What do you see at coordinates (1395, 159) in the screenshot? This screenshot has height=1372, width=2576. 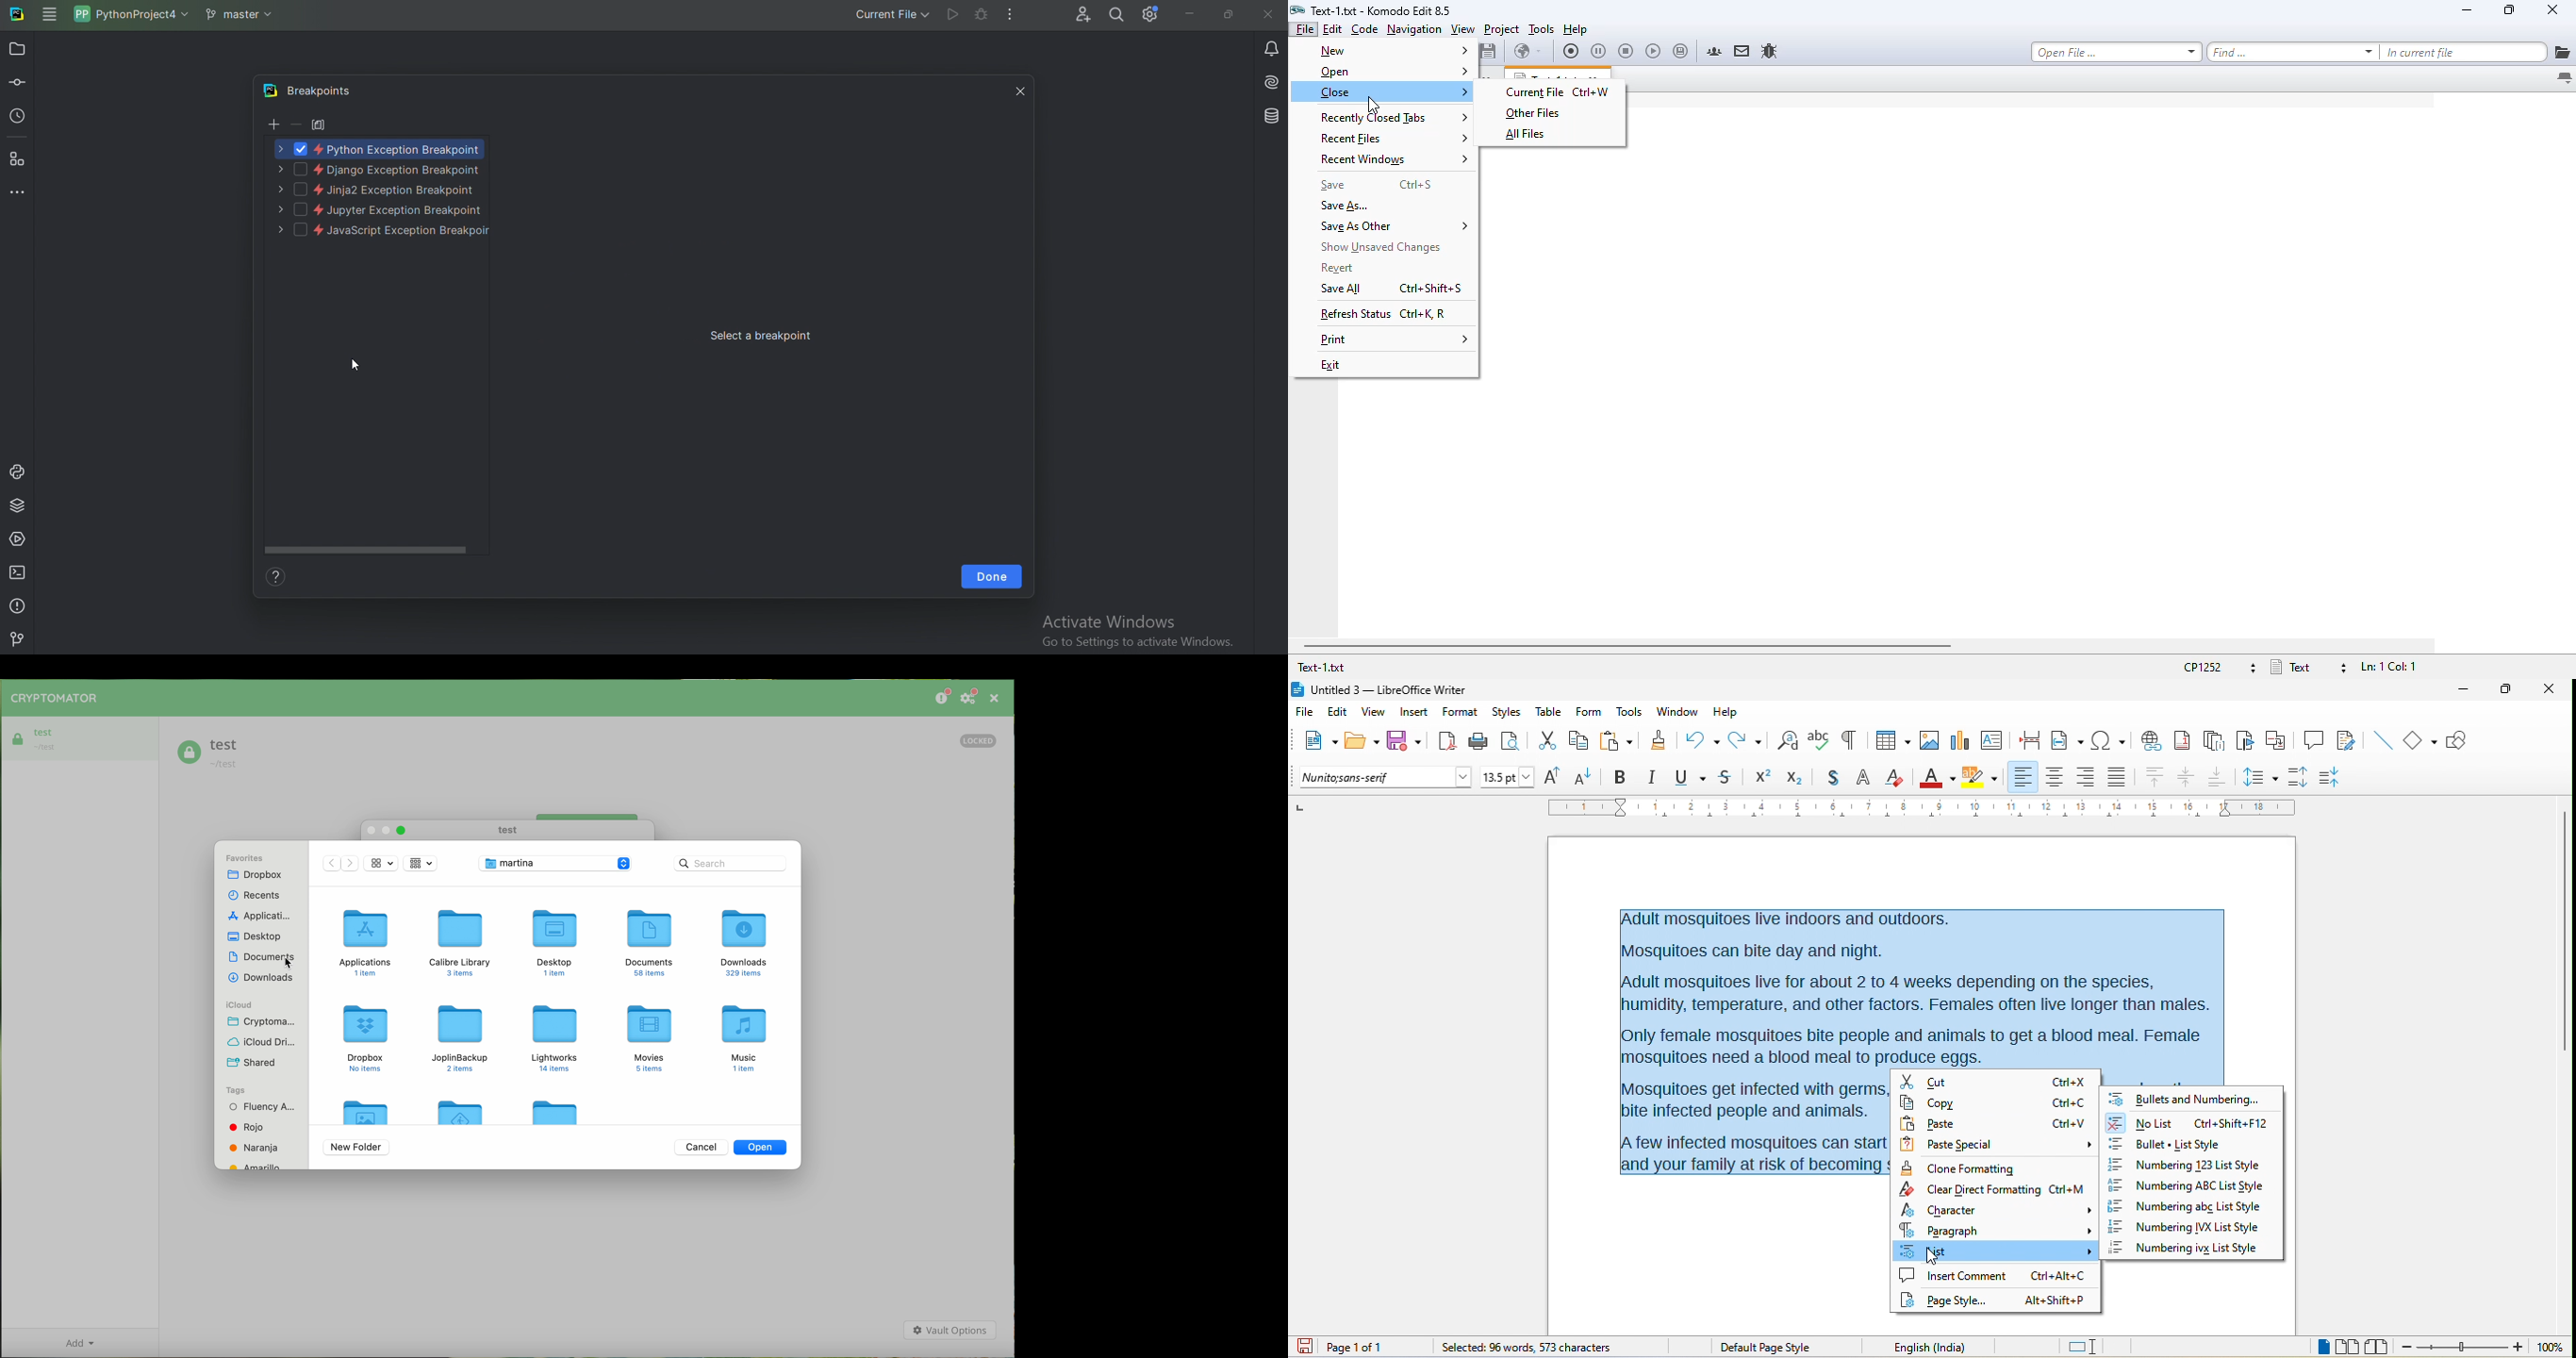 I see `recent windows` at bounding box center [1395, 159].